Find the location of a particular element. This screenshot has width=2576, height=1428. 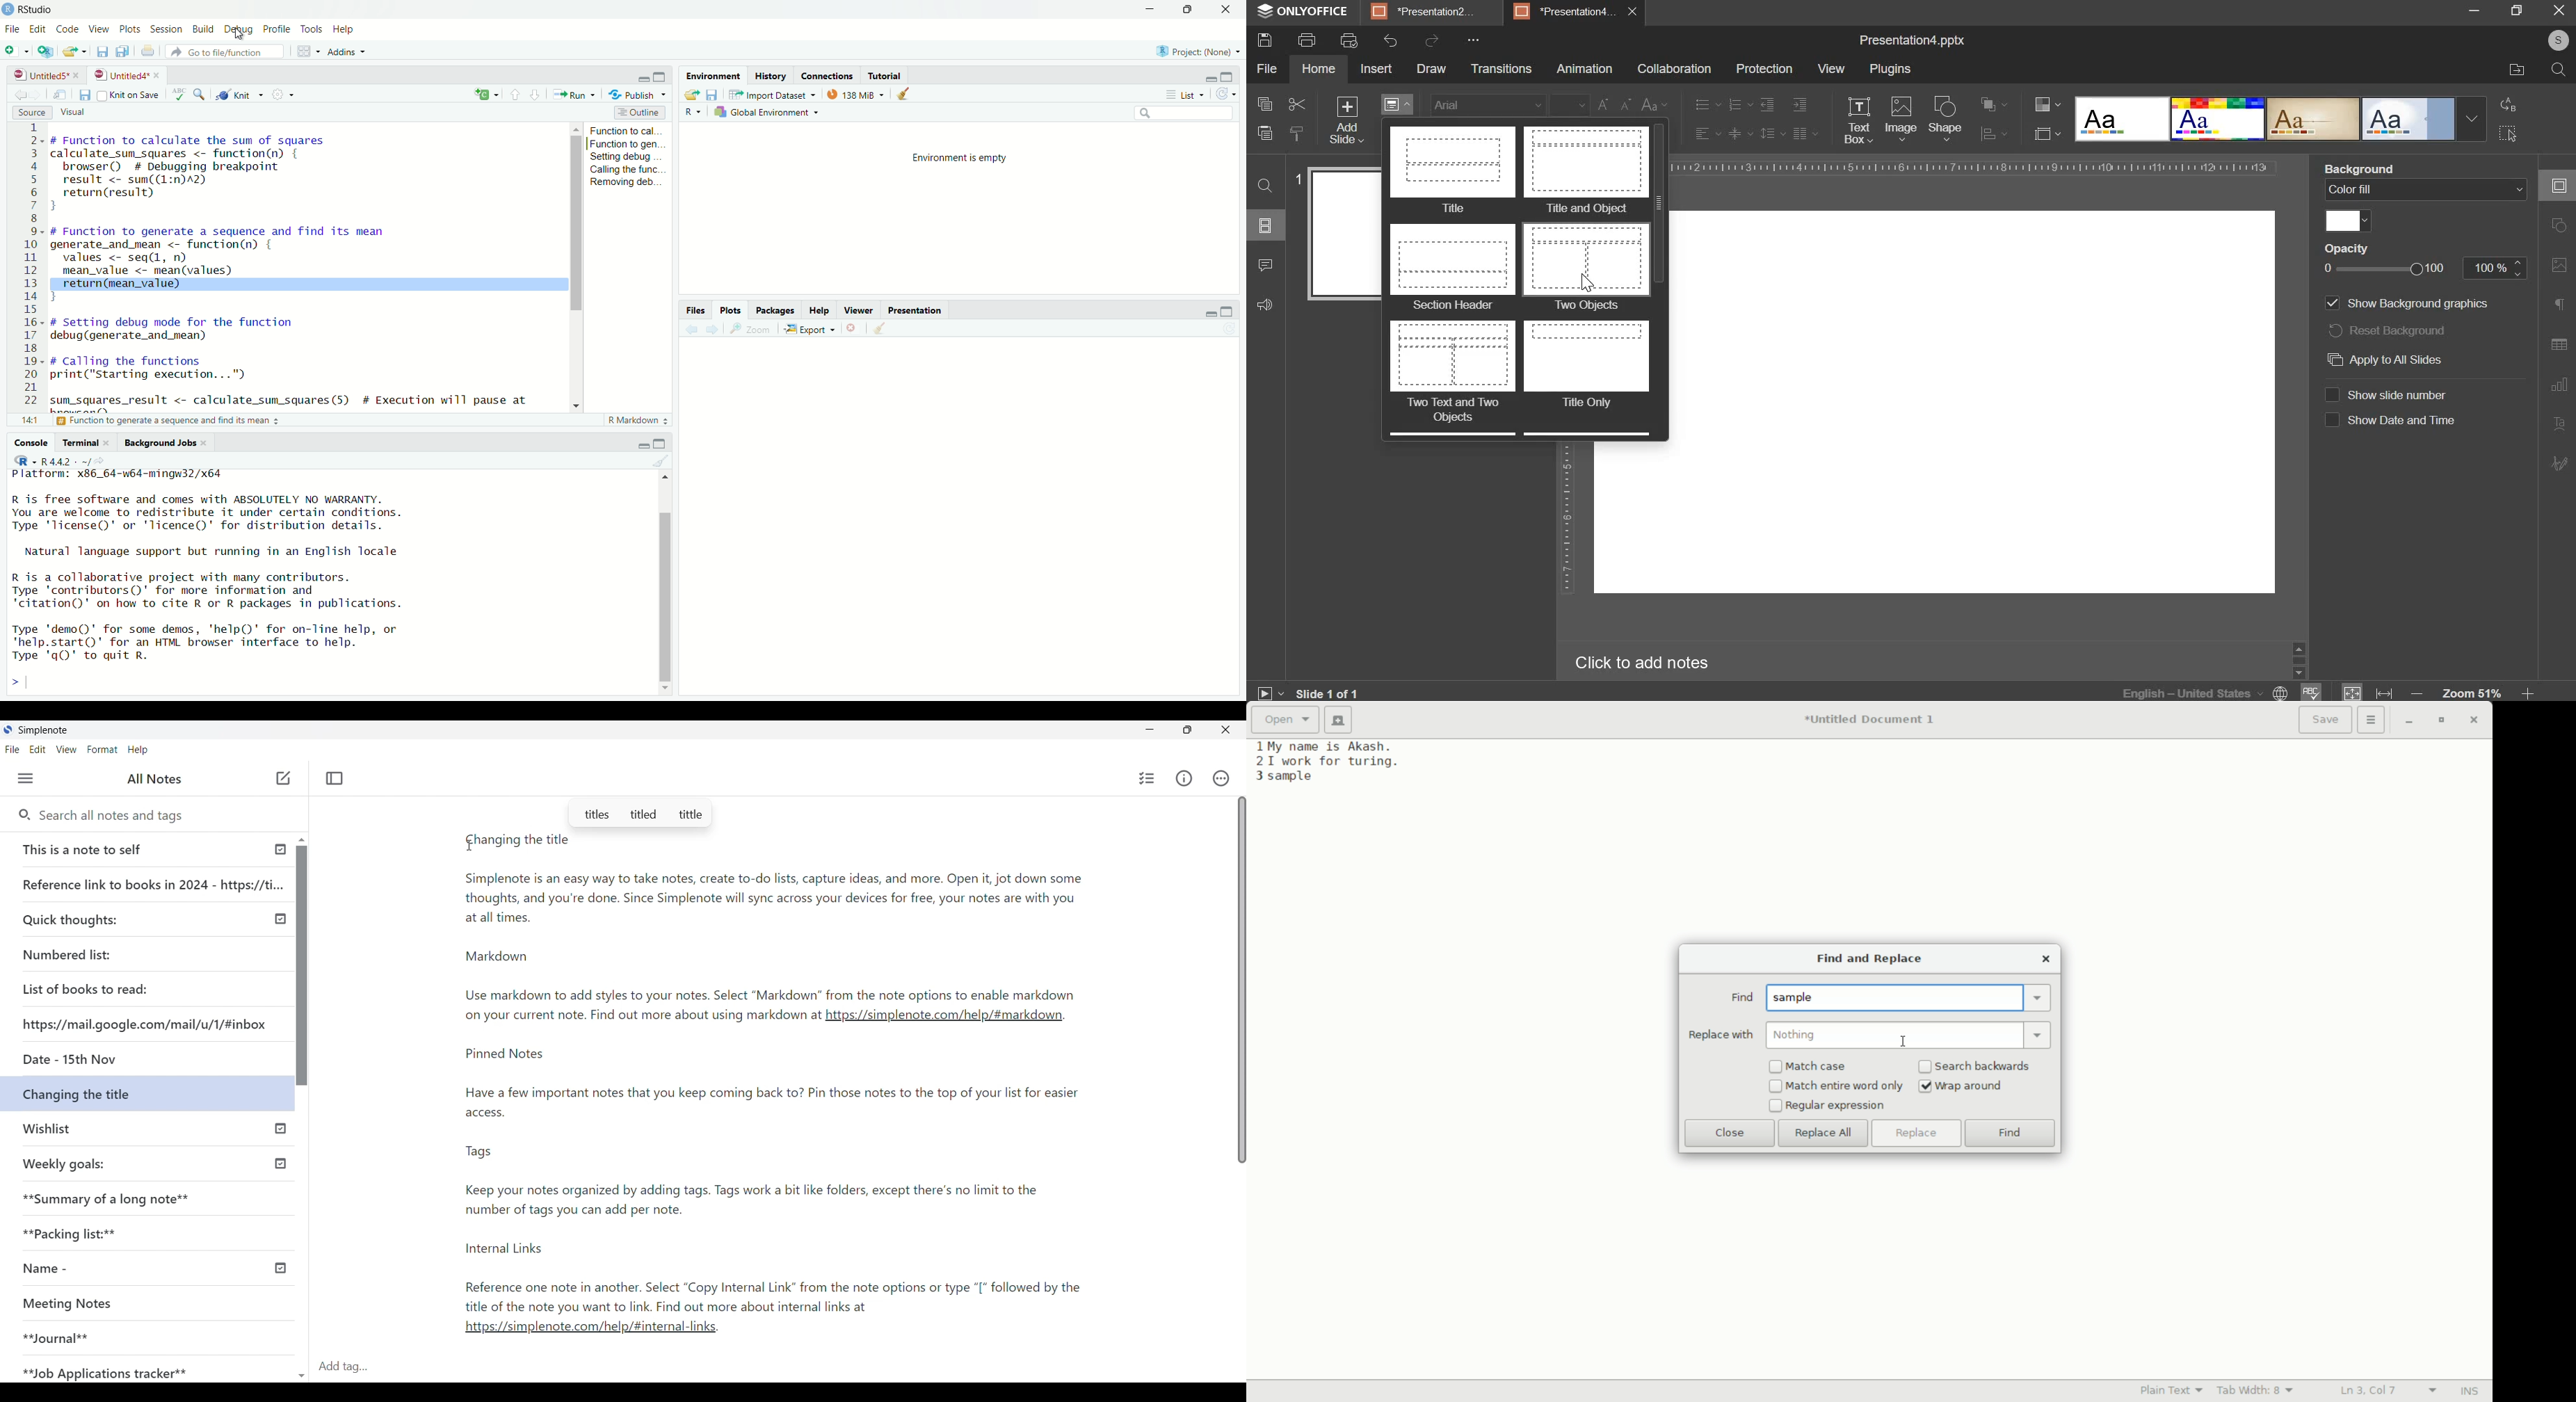

debug is located at coordinates (238, 29).